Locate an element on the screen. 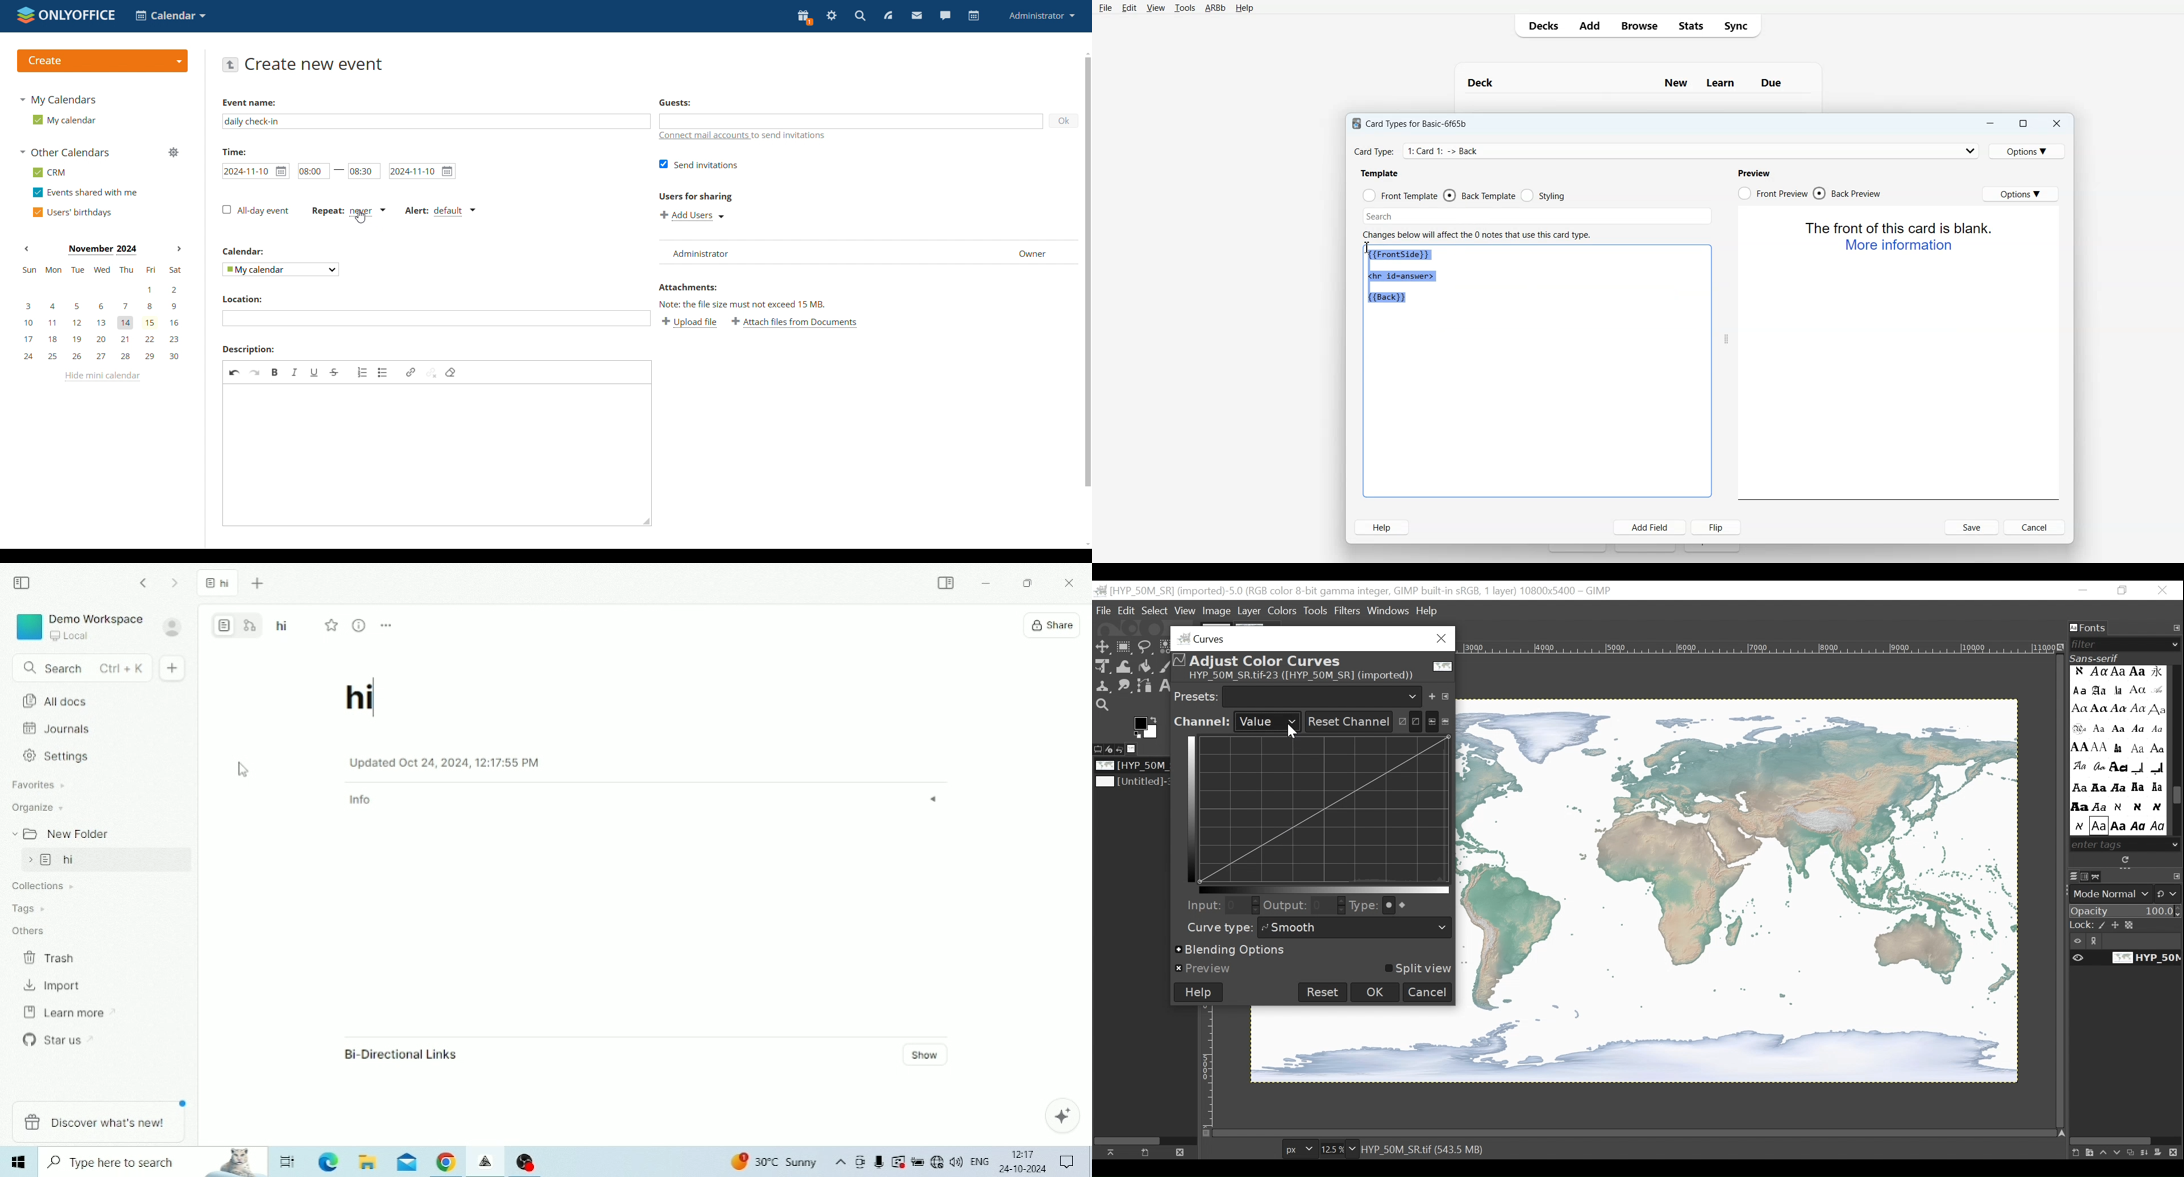  Item Visibility of the image is located at coordinates (2124, 958).